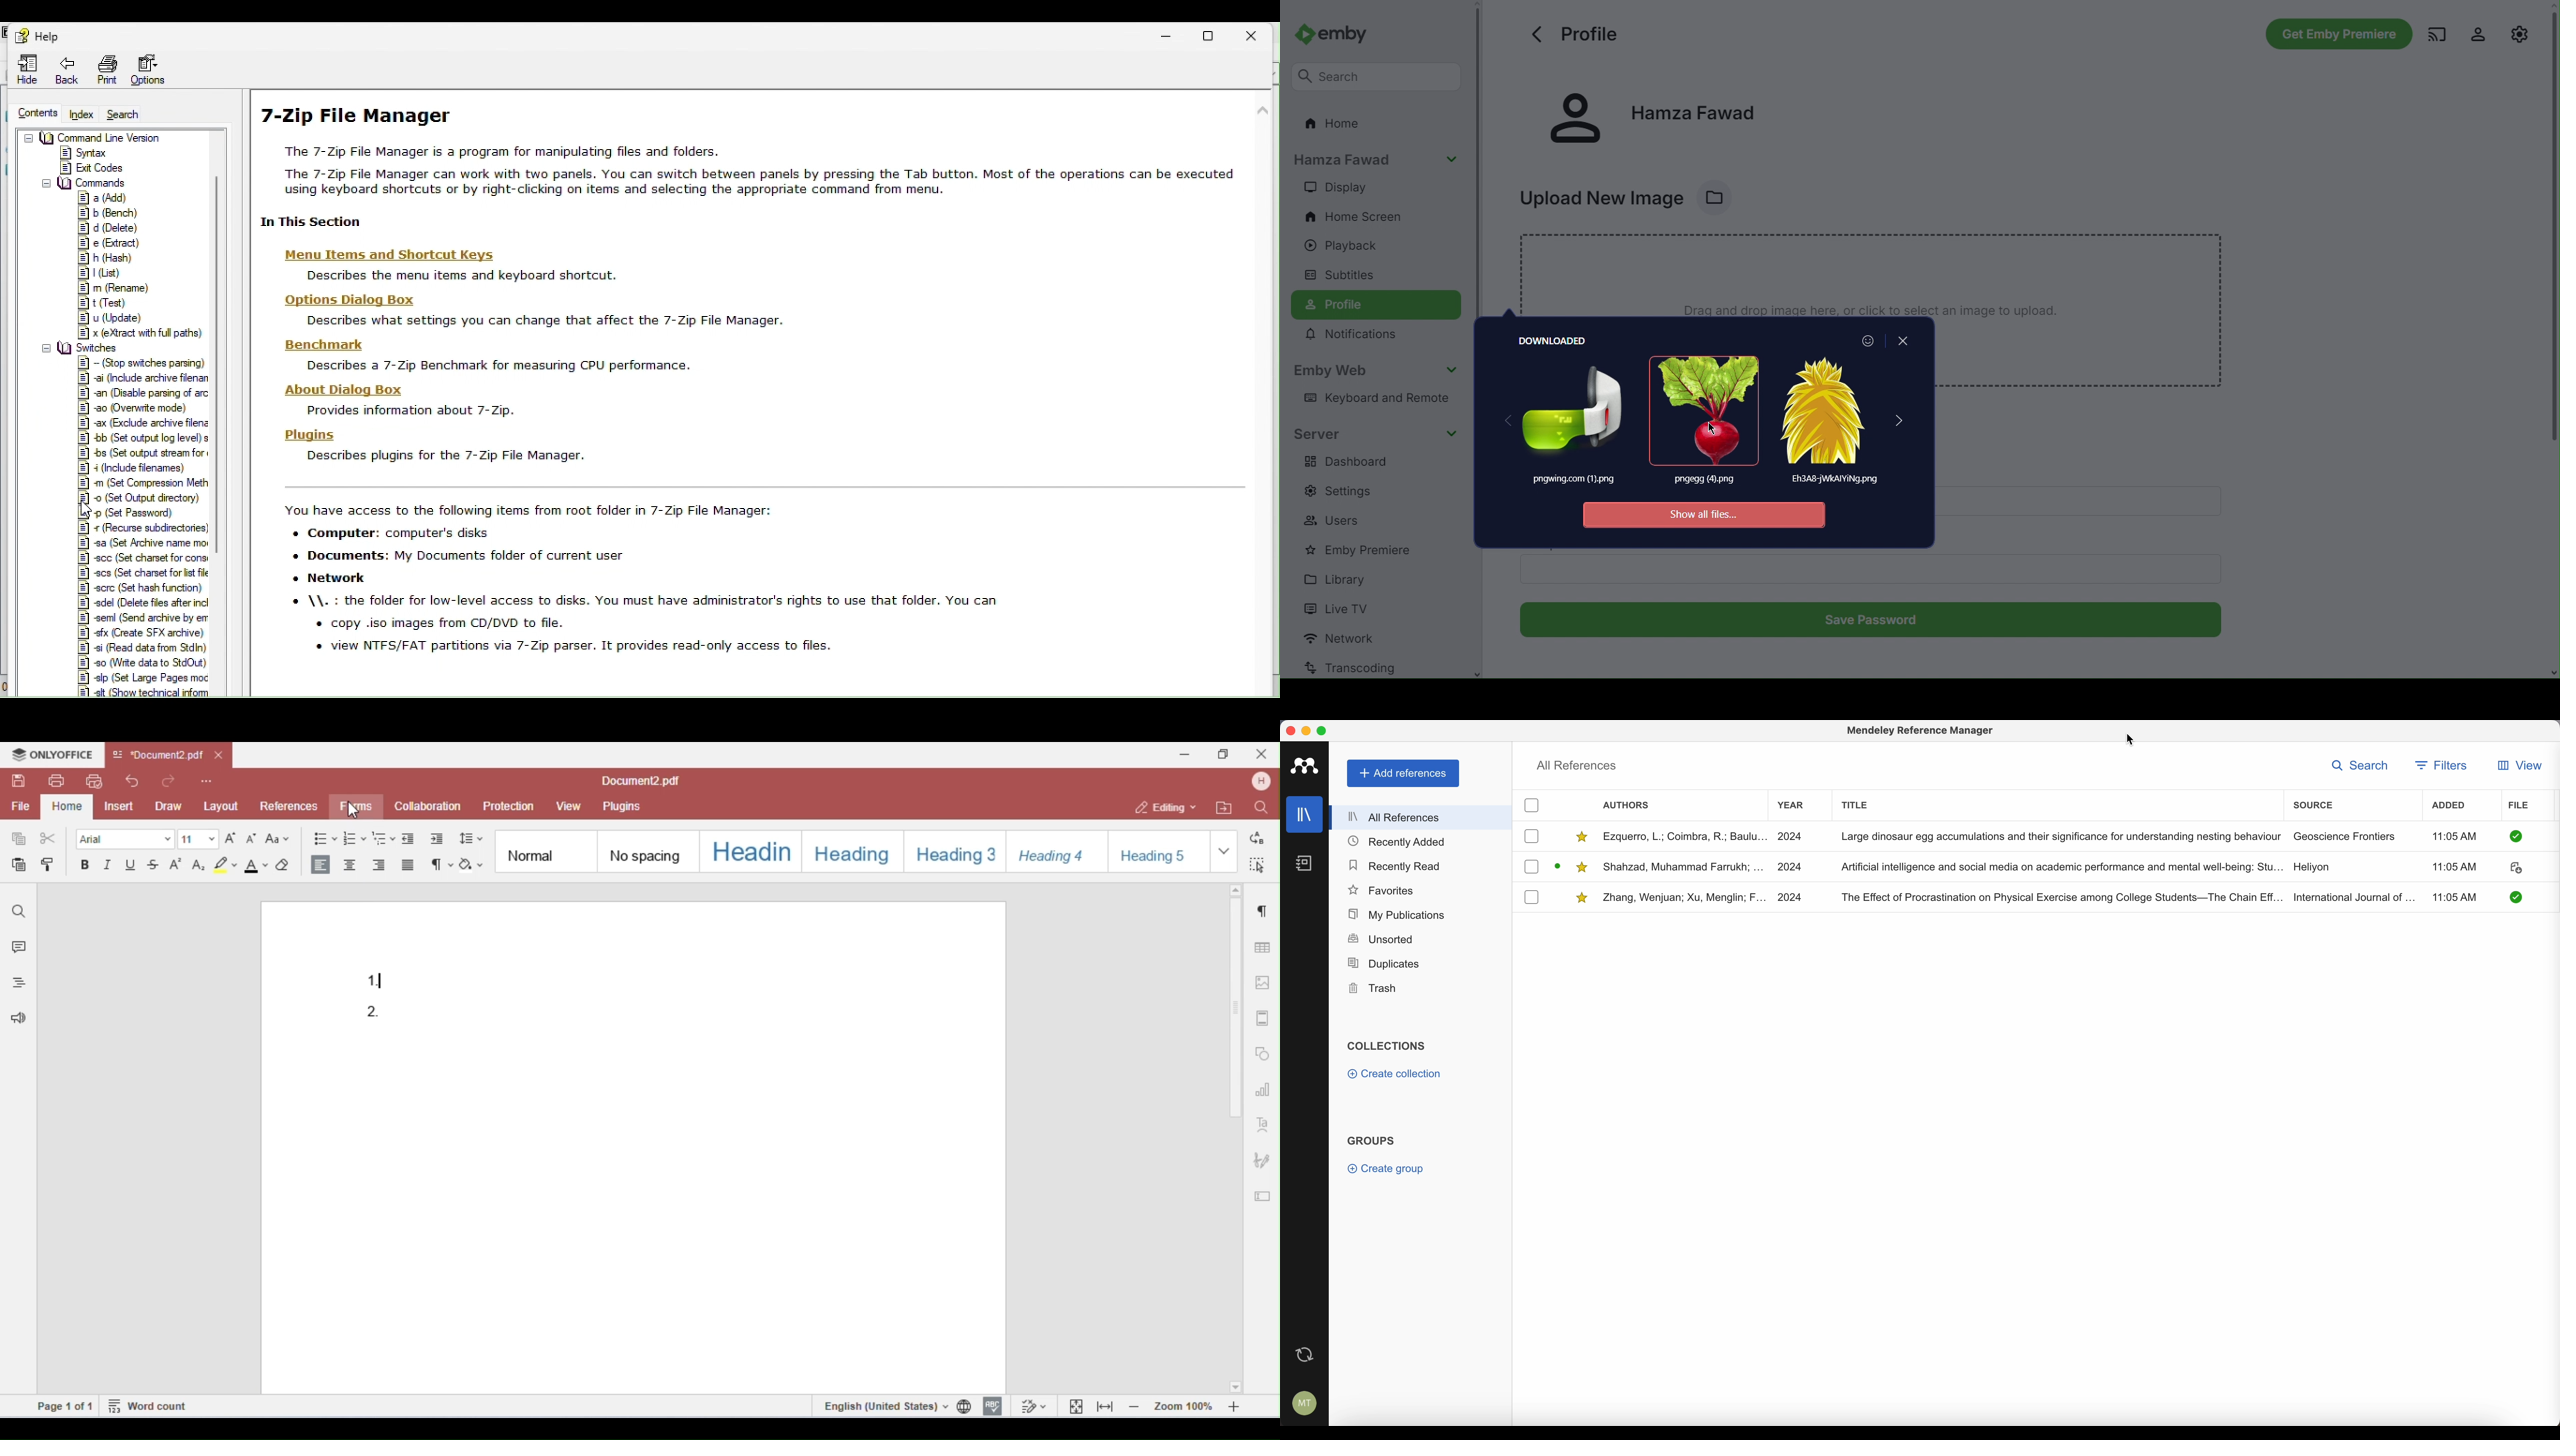 This screenshot has width=2576, height=1456. I want to click on year, so click(1791, 805).